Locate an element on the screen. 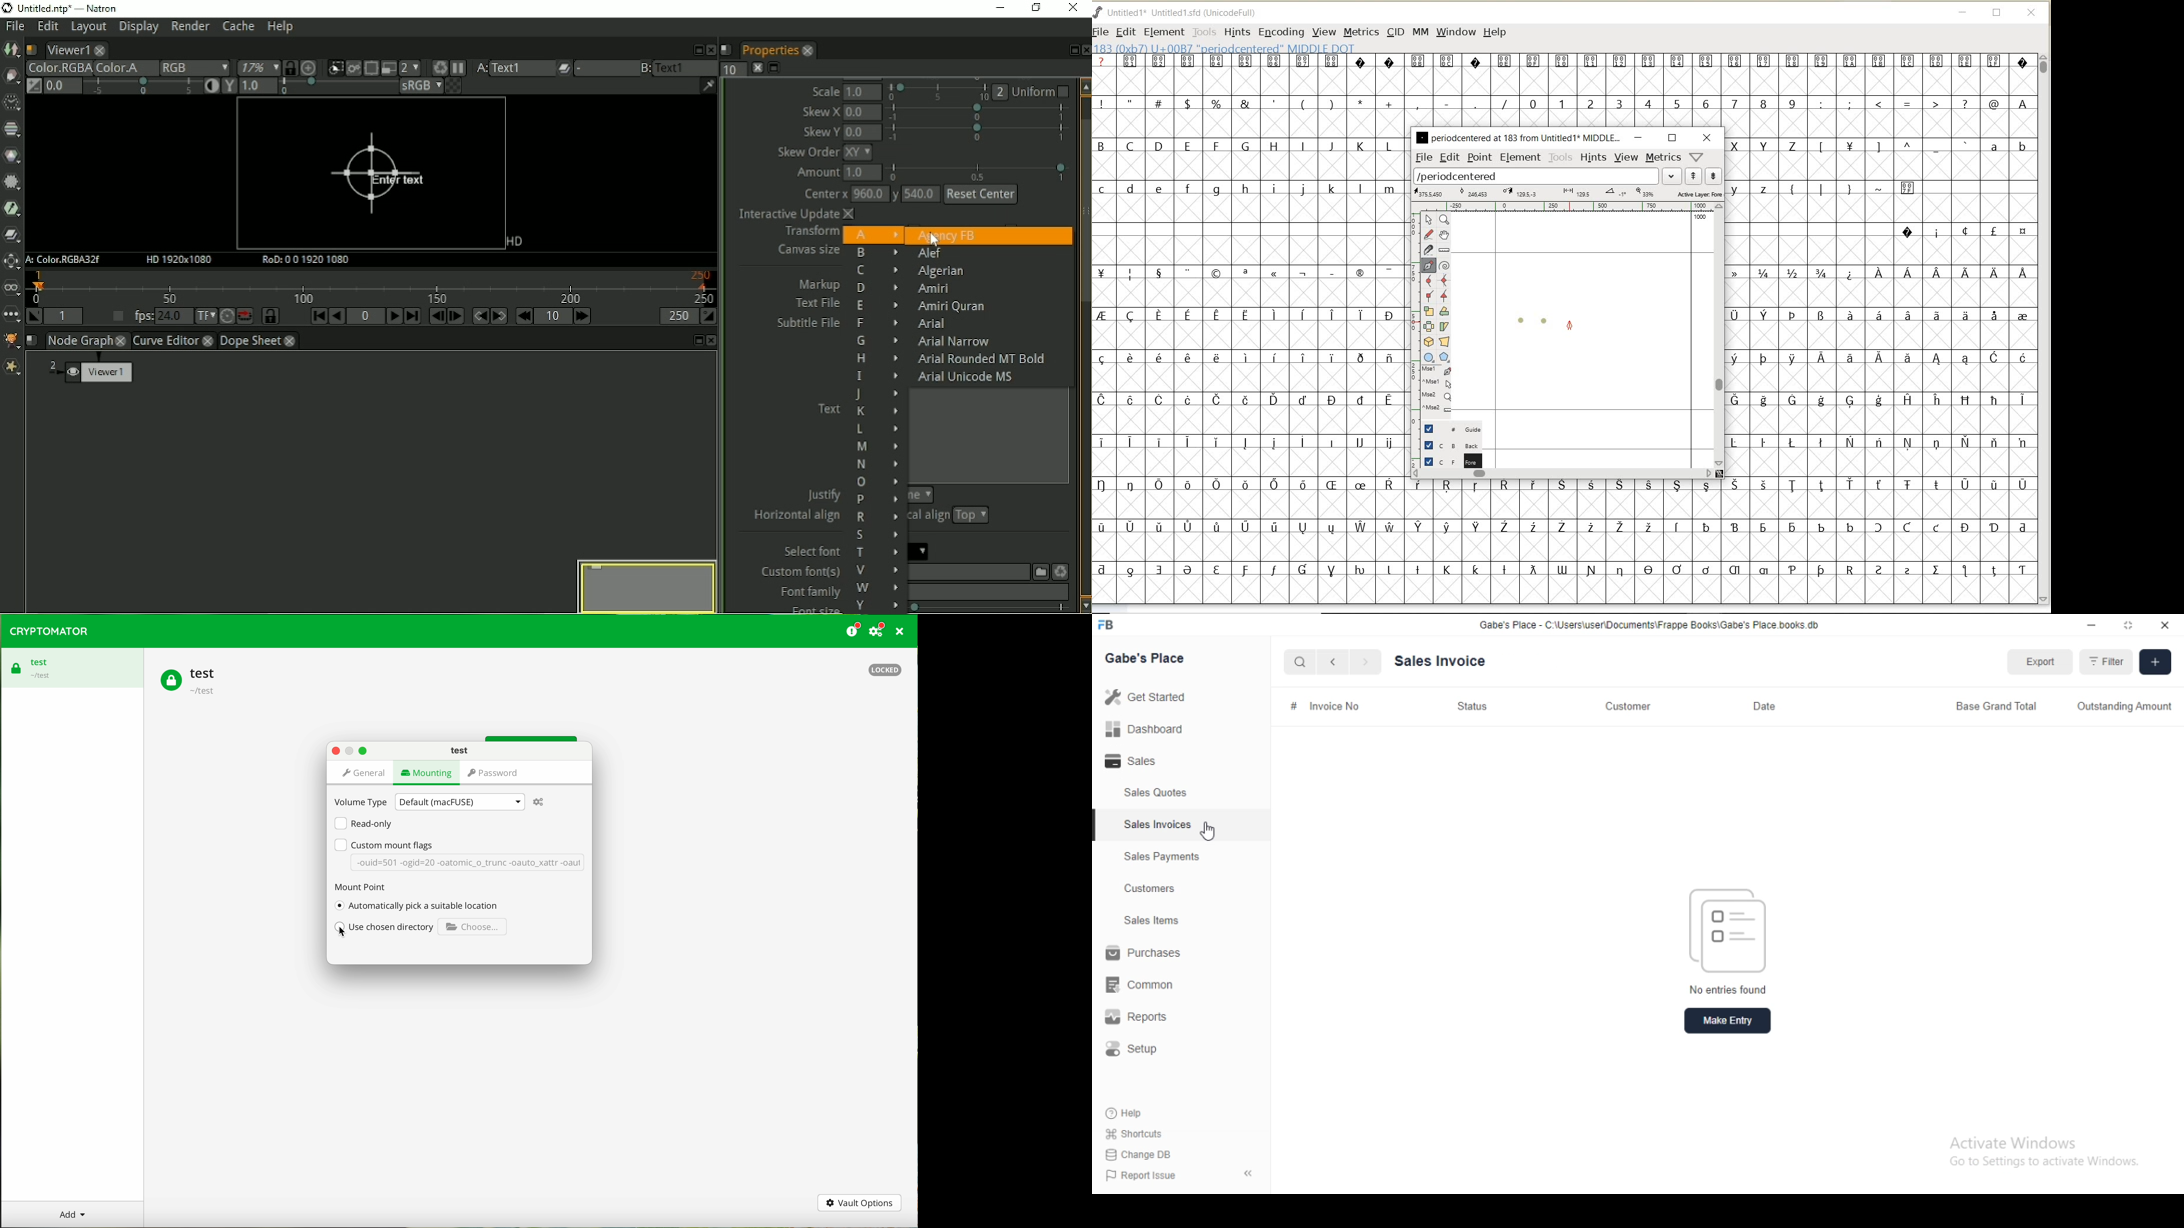 The width and height of the screenshot is (2184, 1232). dot is located at coordinates (1544, 320).